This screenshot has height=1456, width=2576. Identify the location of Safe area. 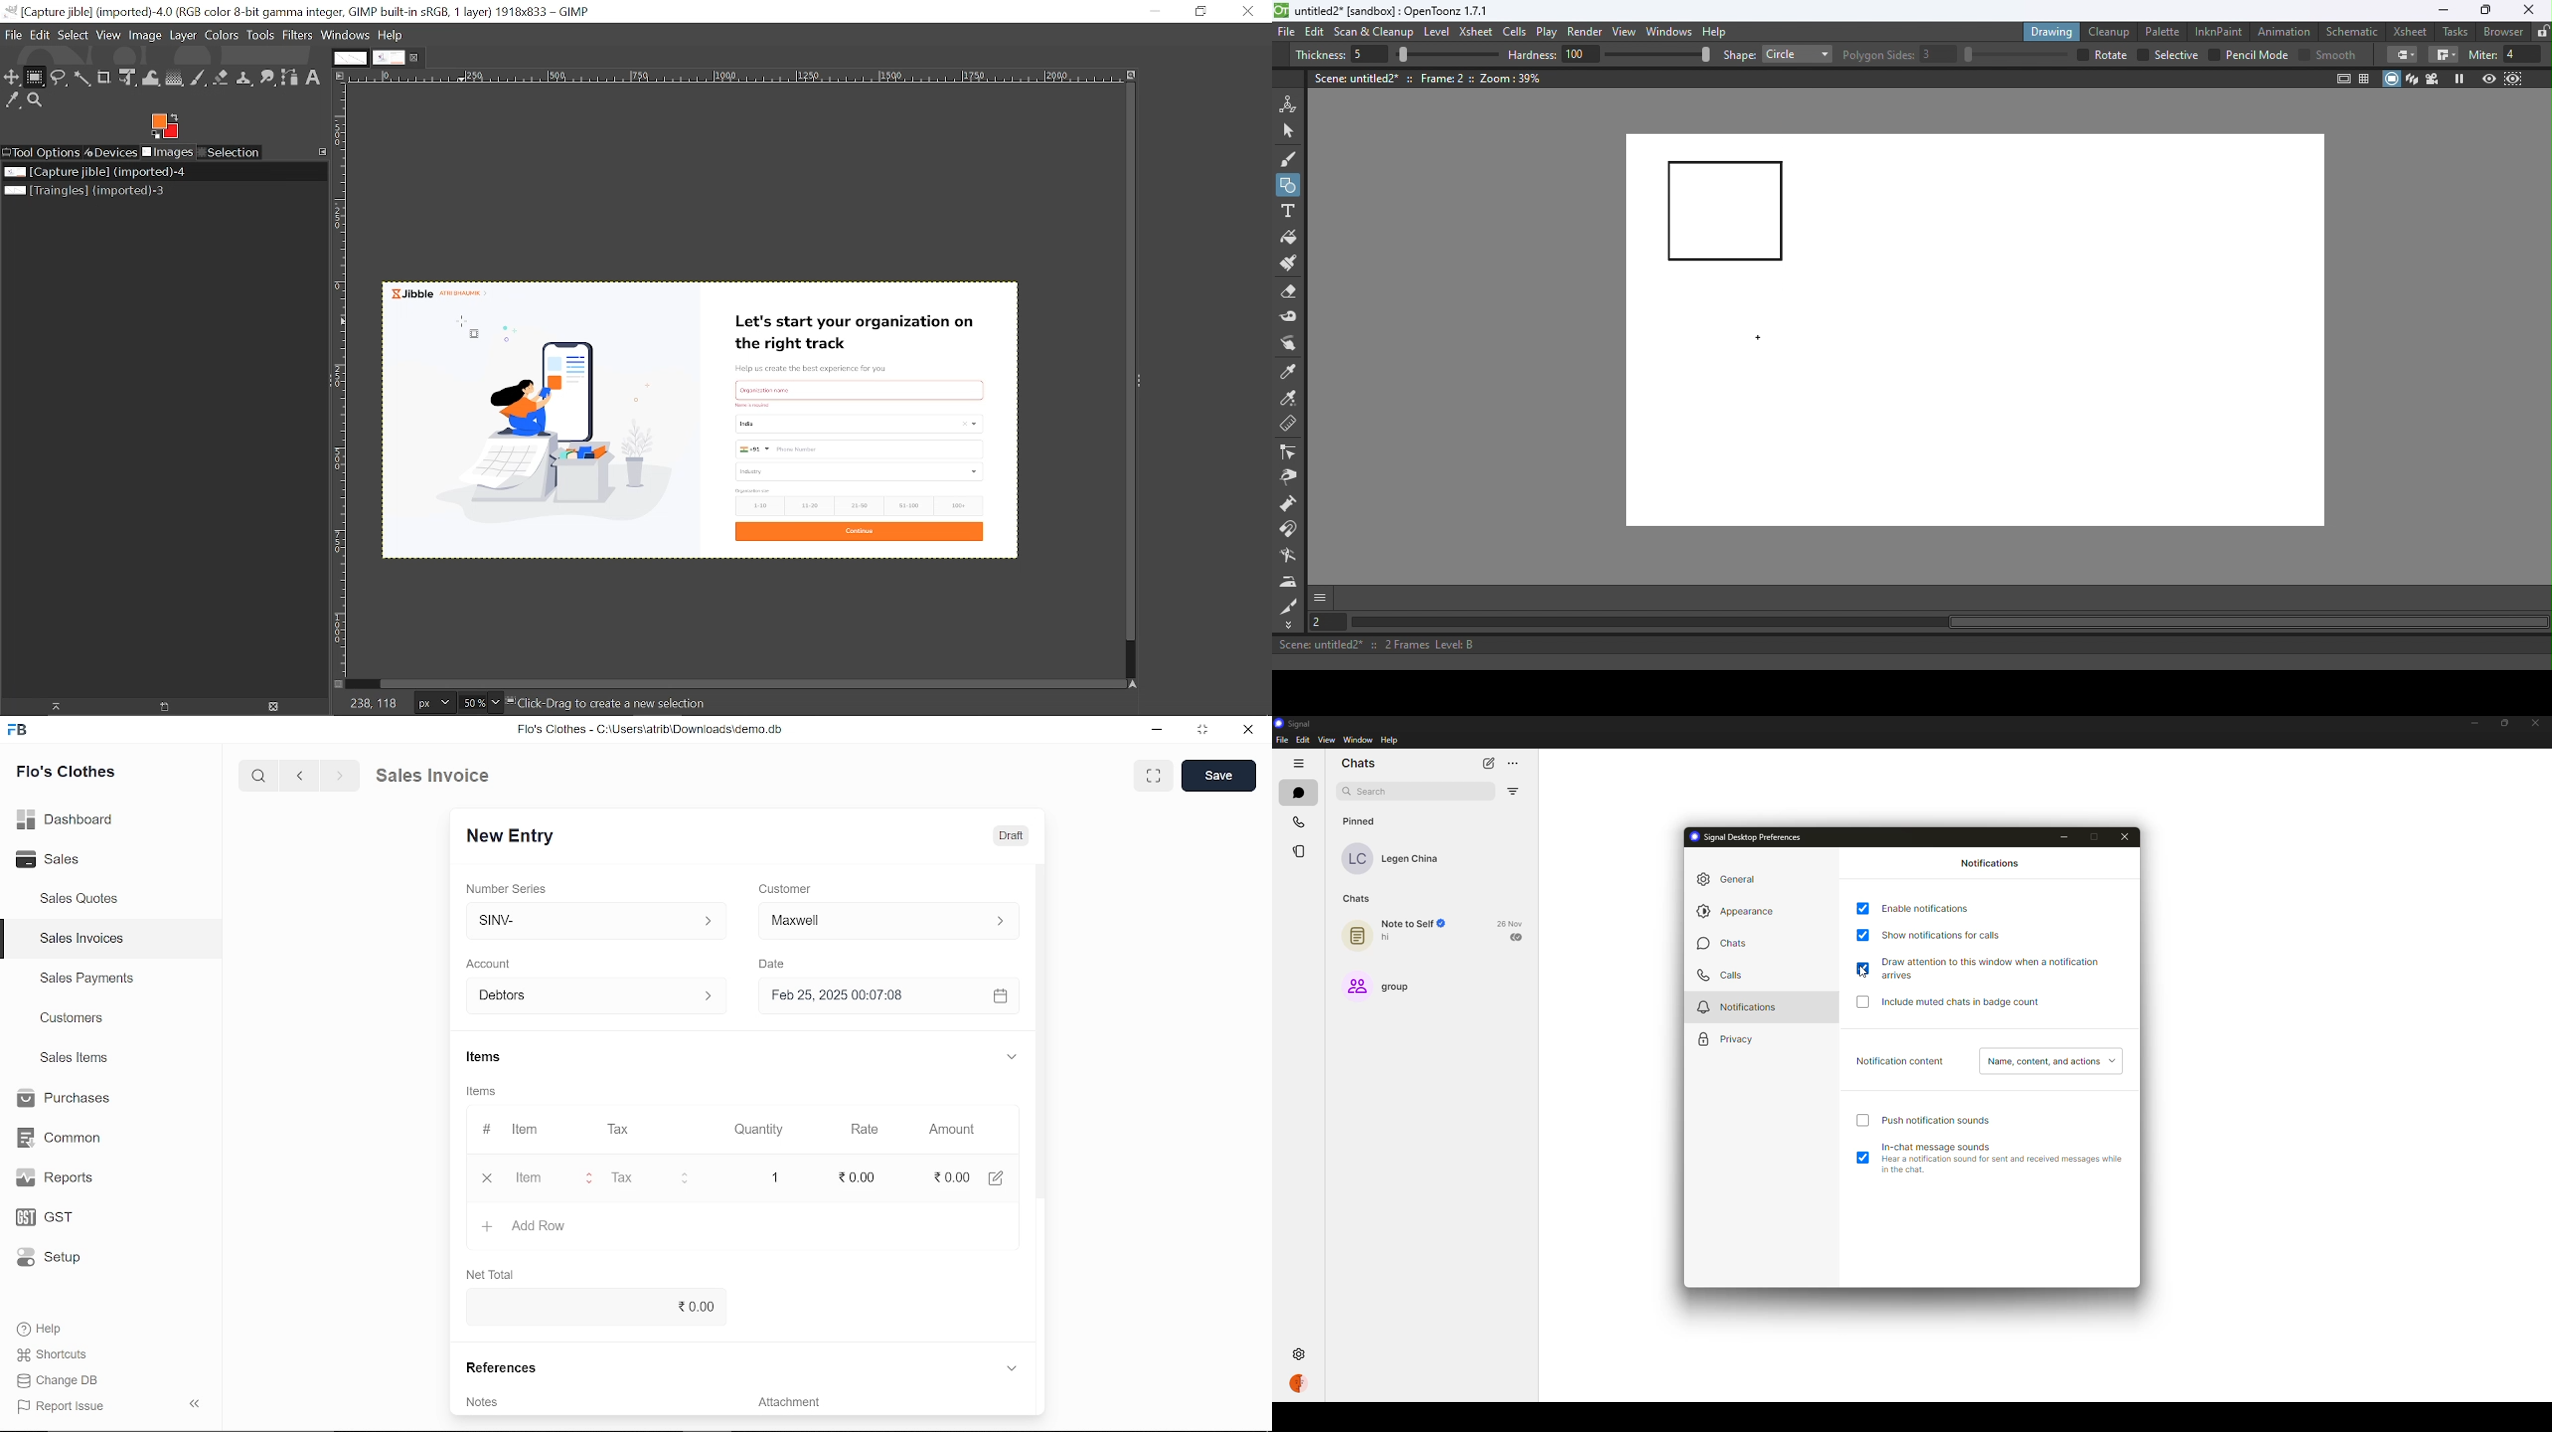
(2342, 79).